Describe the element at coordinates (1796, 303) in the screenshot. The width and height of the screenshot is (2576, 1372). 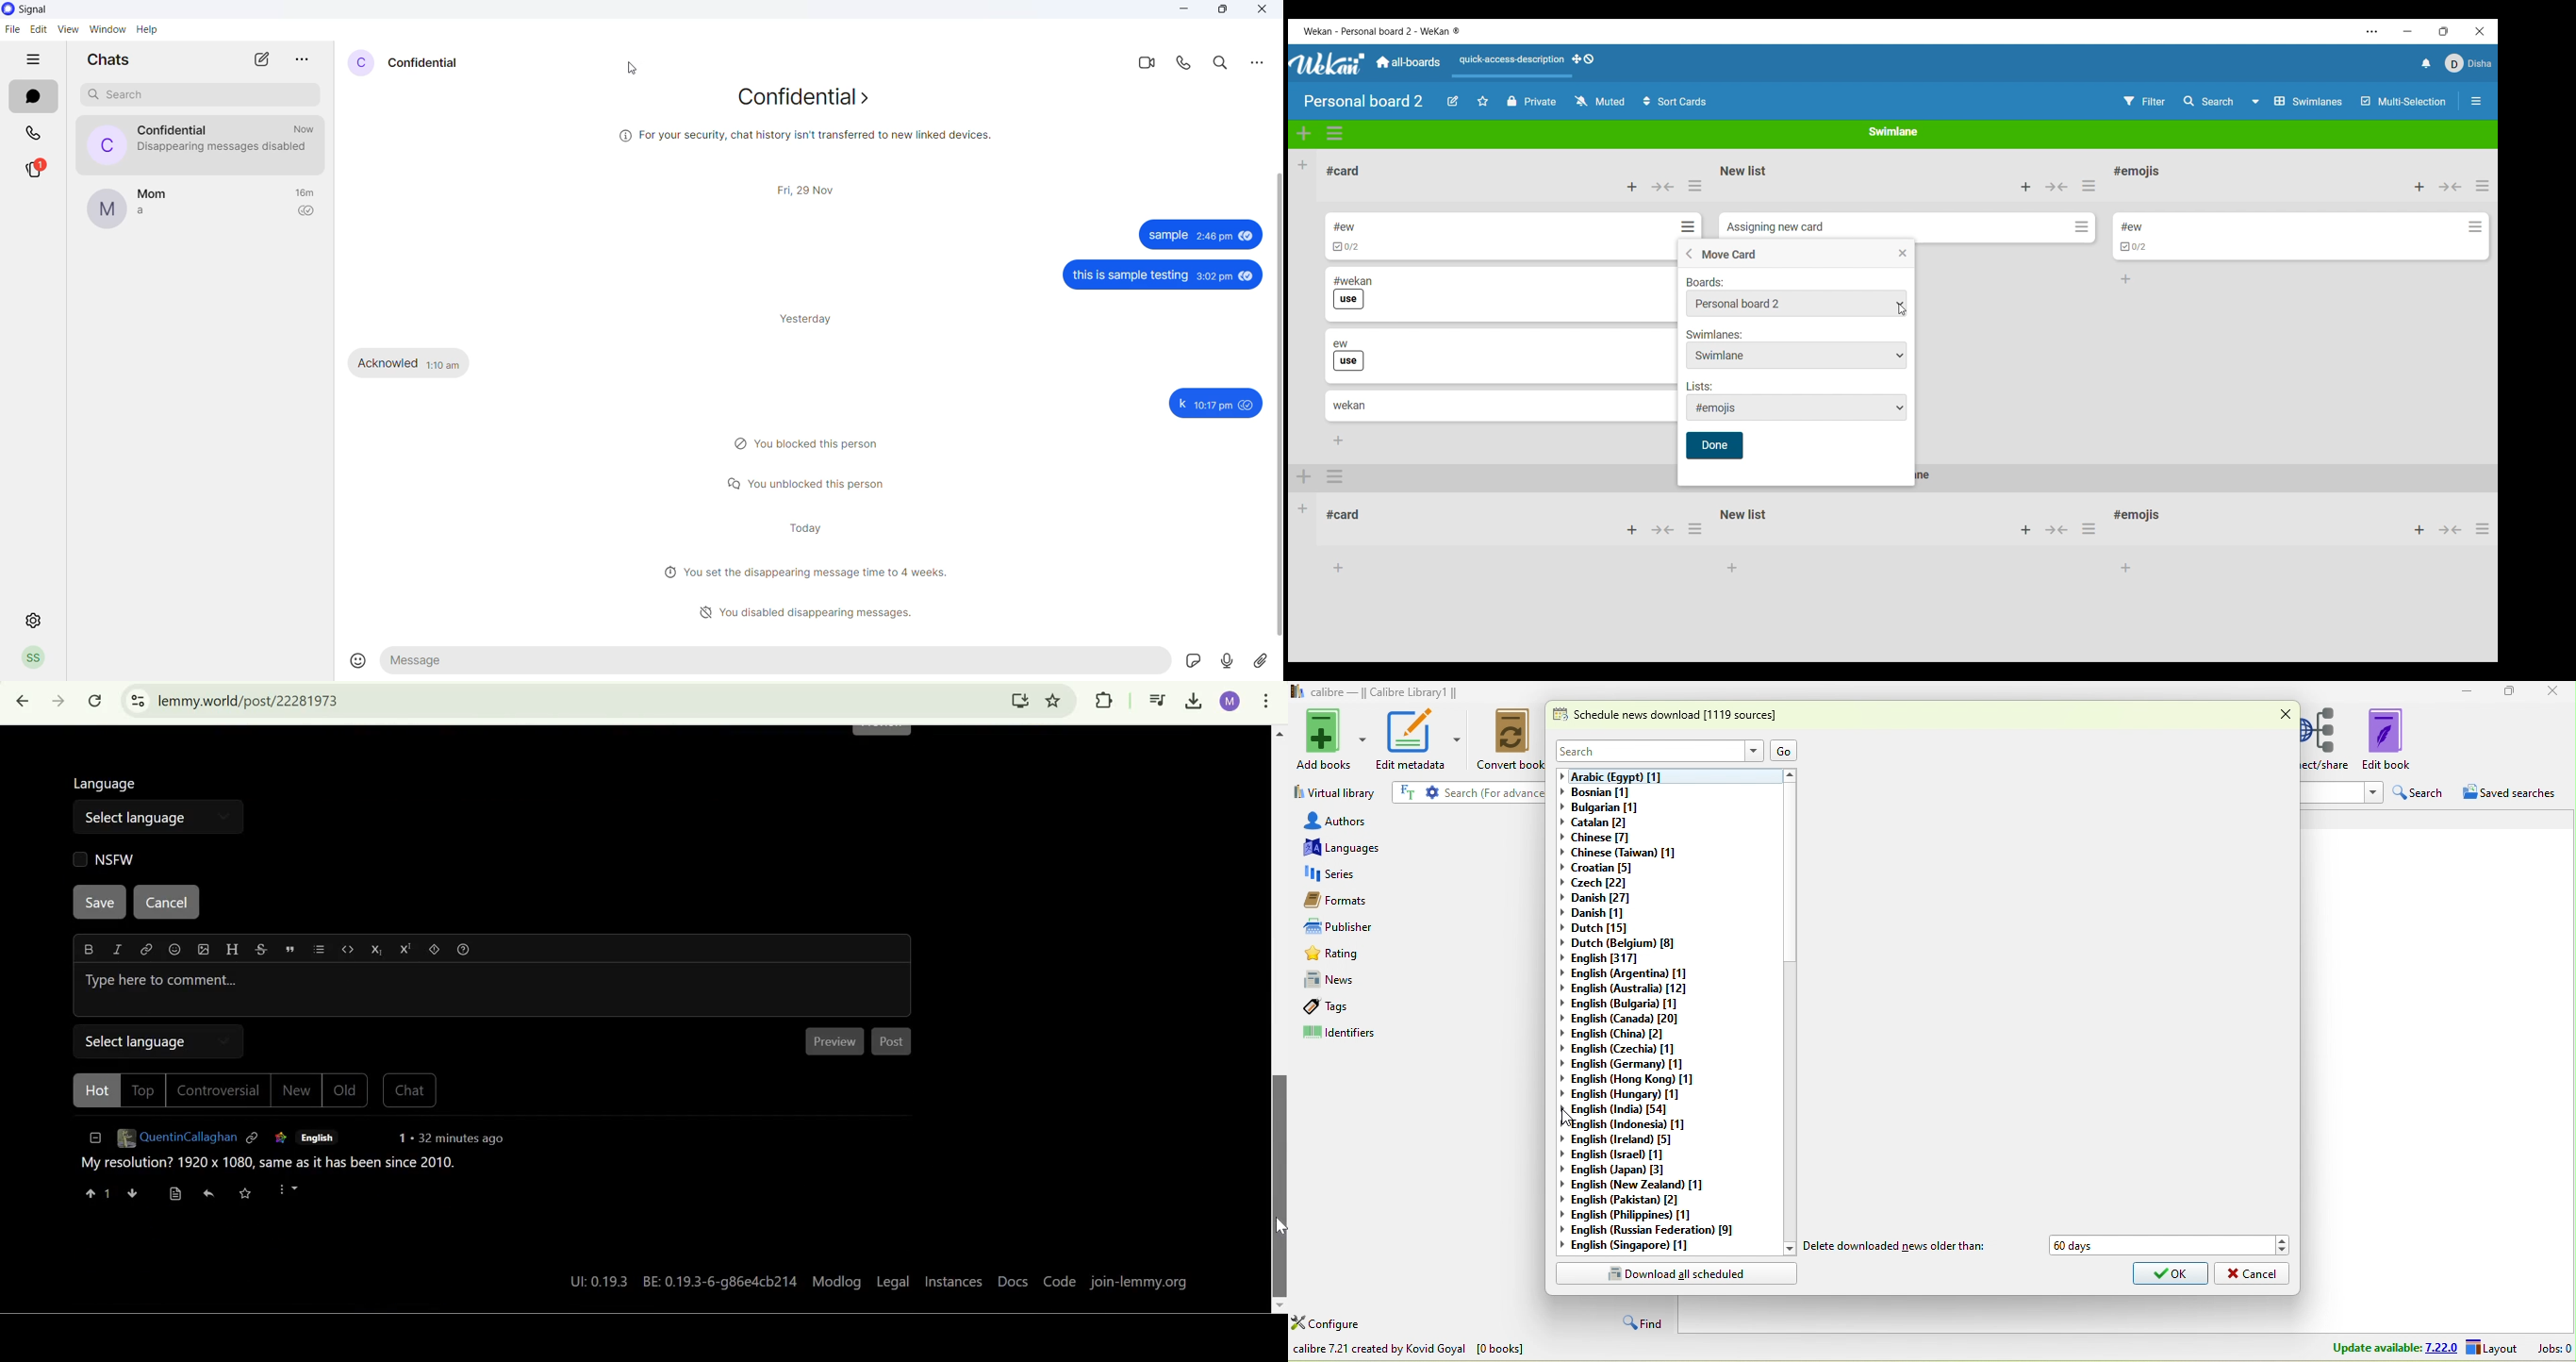
I see `Board options` at that location.